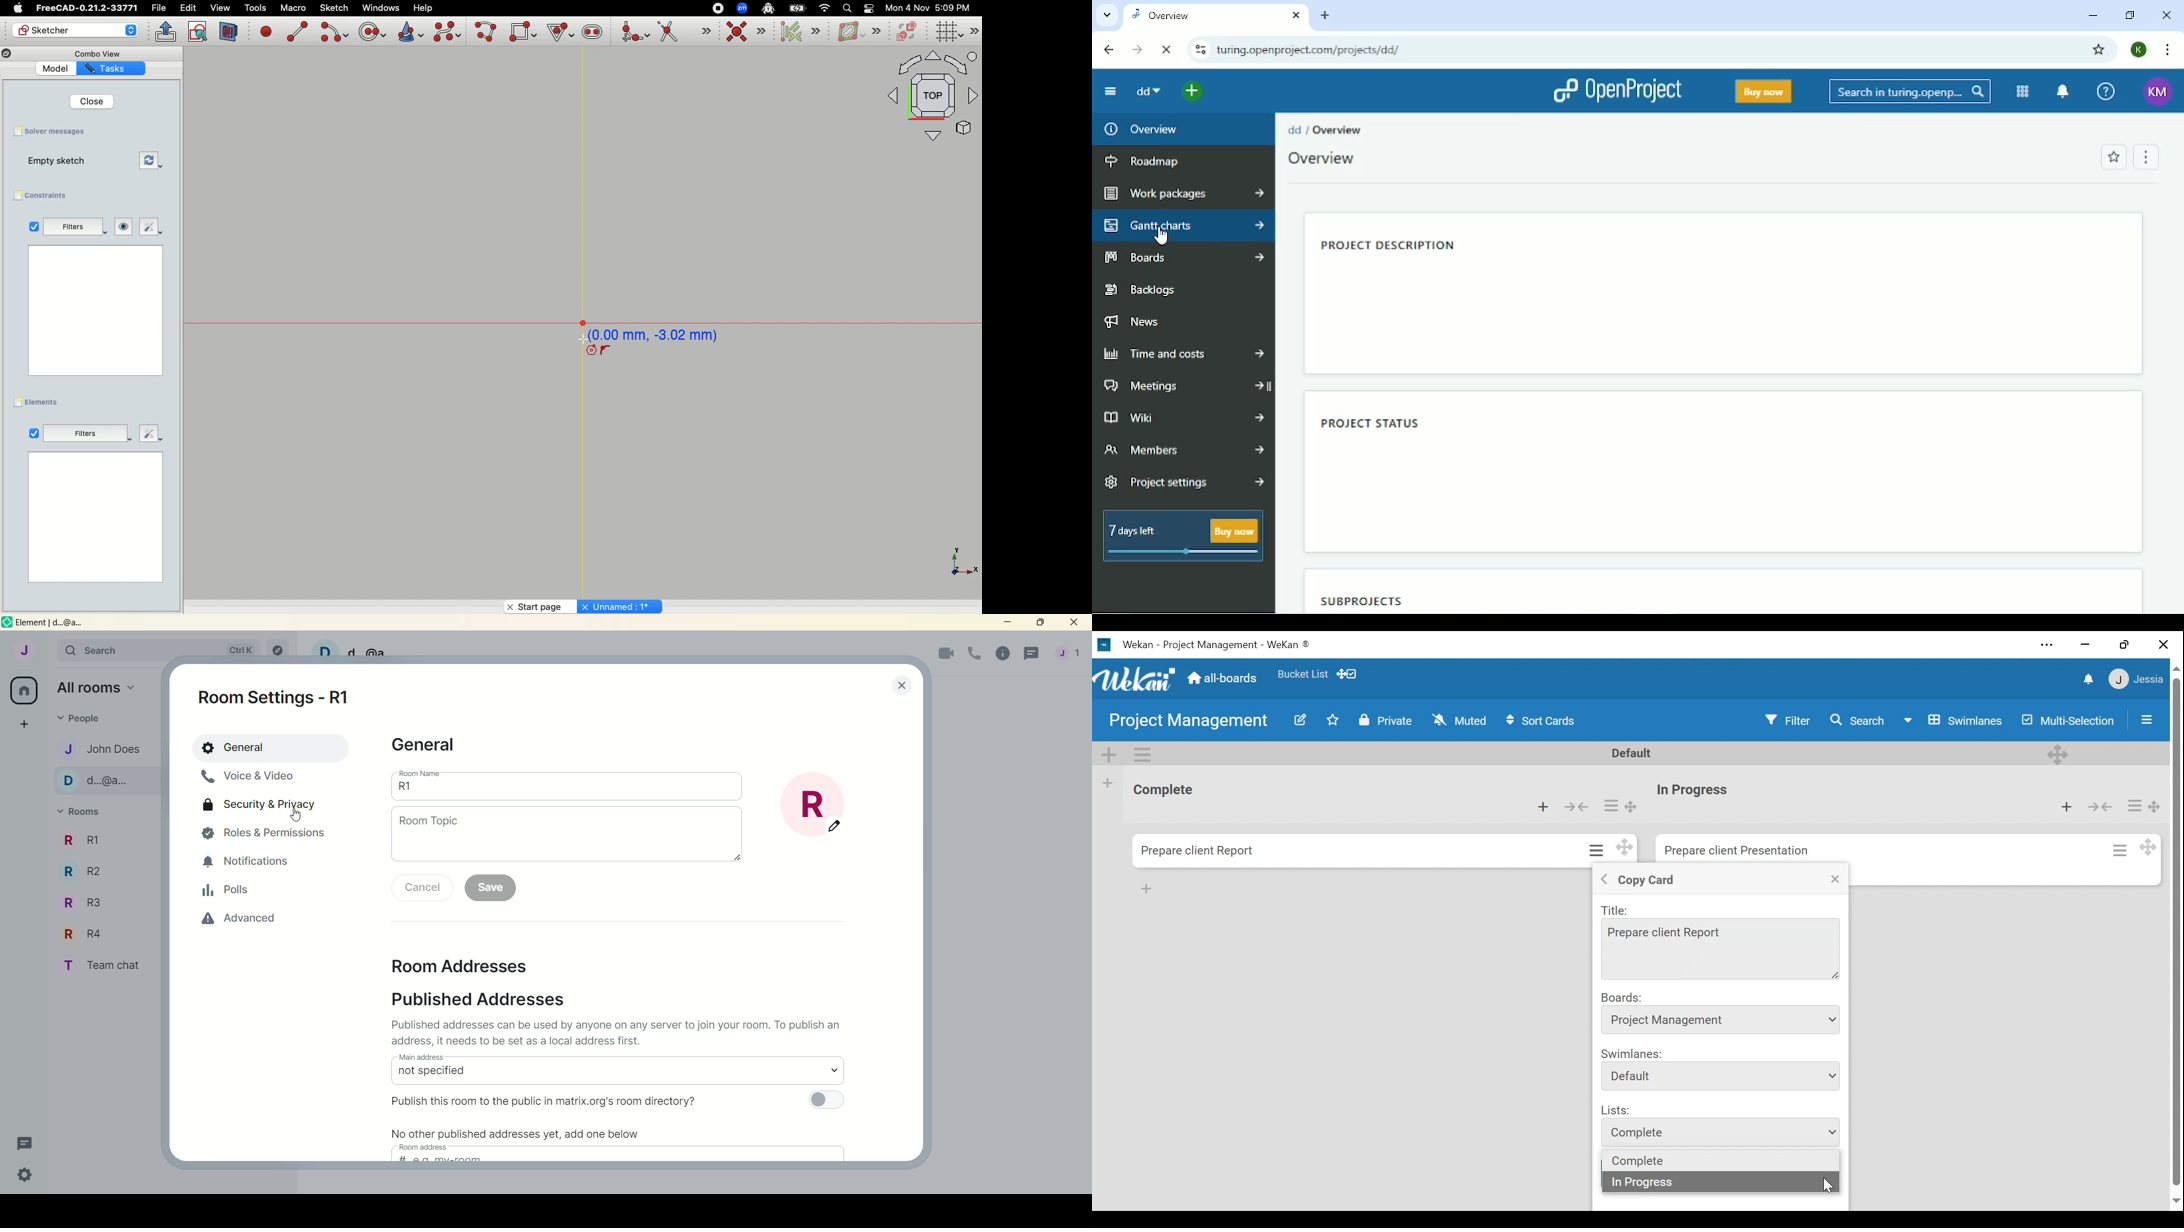 The width and height of the screenshot is (2184, 1232). What do you see at coordinates (869, 8) in the screenshot?
I see `Toggle` at bounding box center [869, 8].